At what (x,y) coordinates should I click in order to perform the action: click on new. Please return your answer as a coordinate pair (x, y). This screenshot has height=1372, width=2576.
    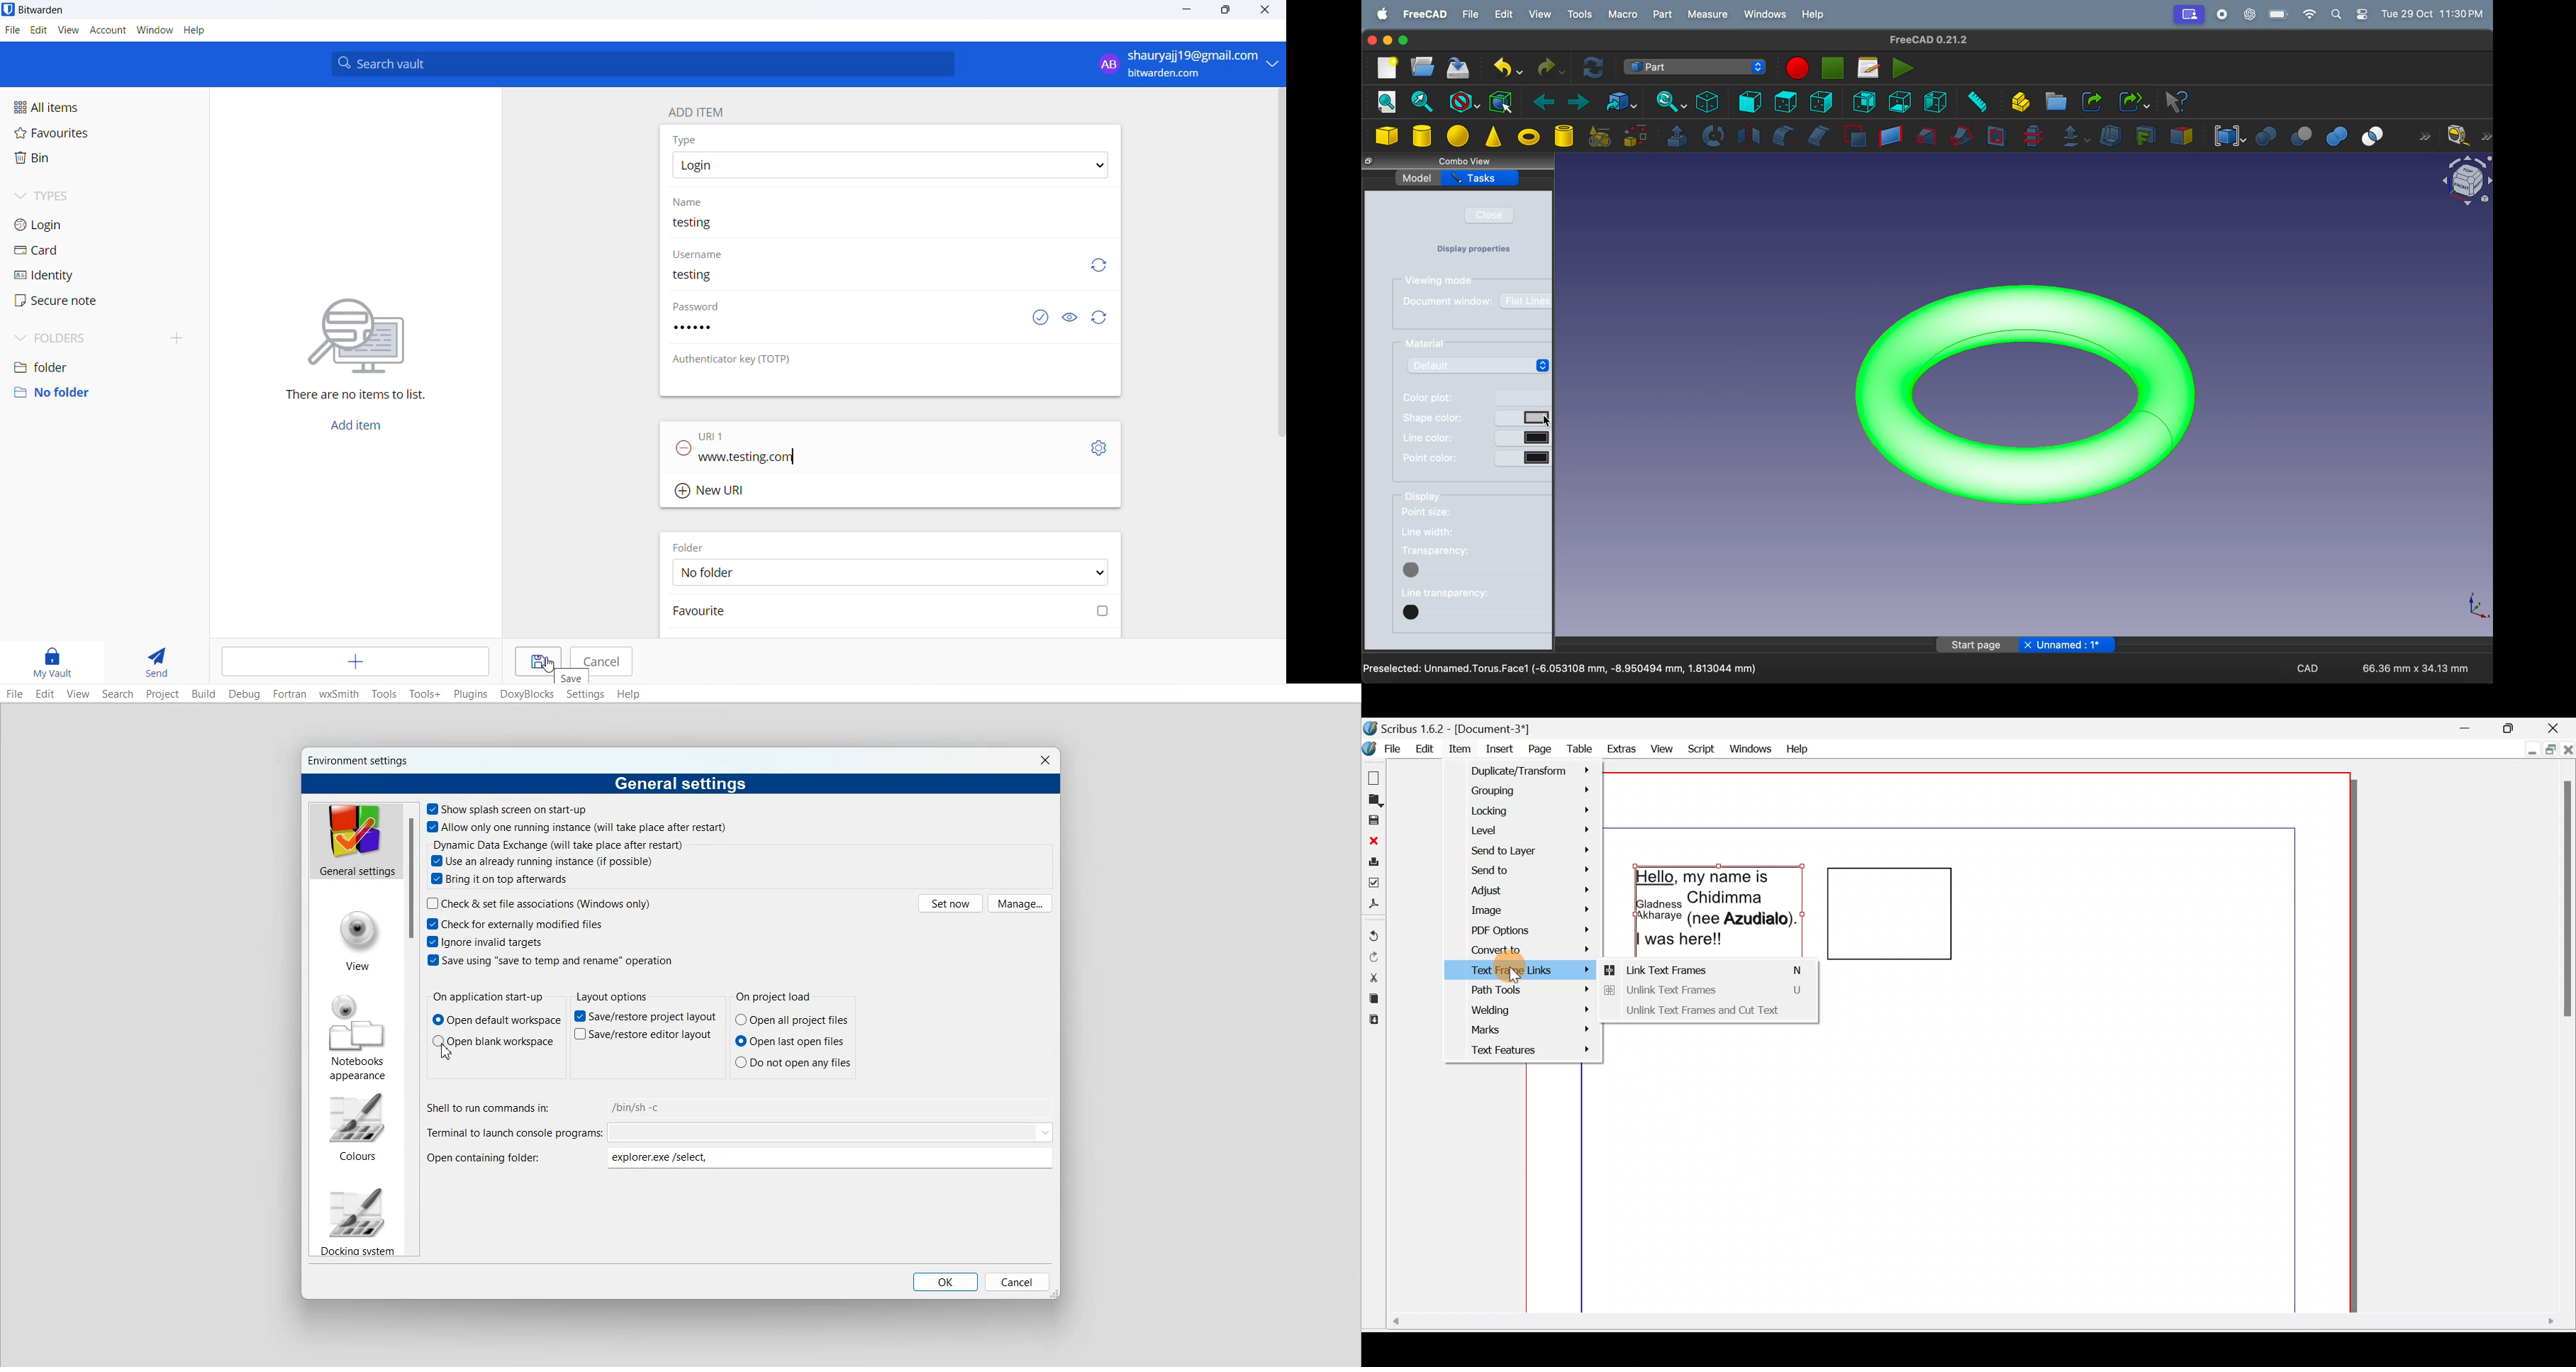
    Looking at the image, I should click on (1384, 68).